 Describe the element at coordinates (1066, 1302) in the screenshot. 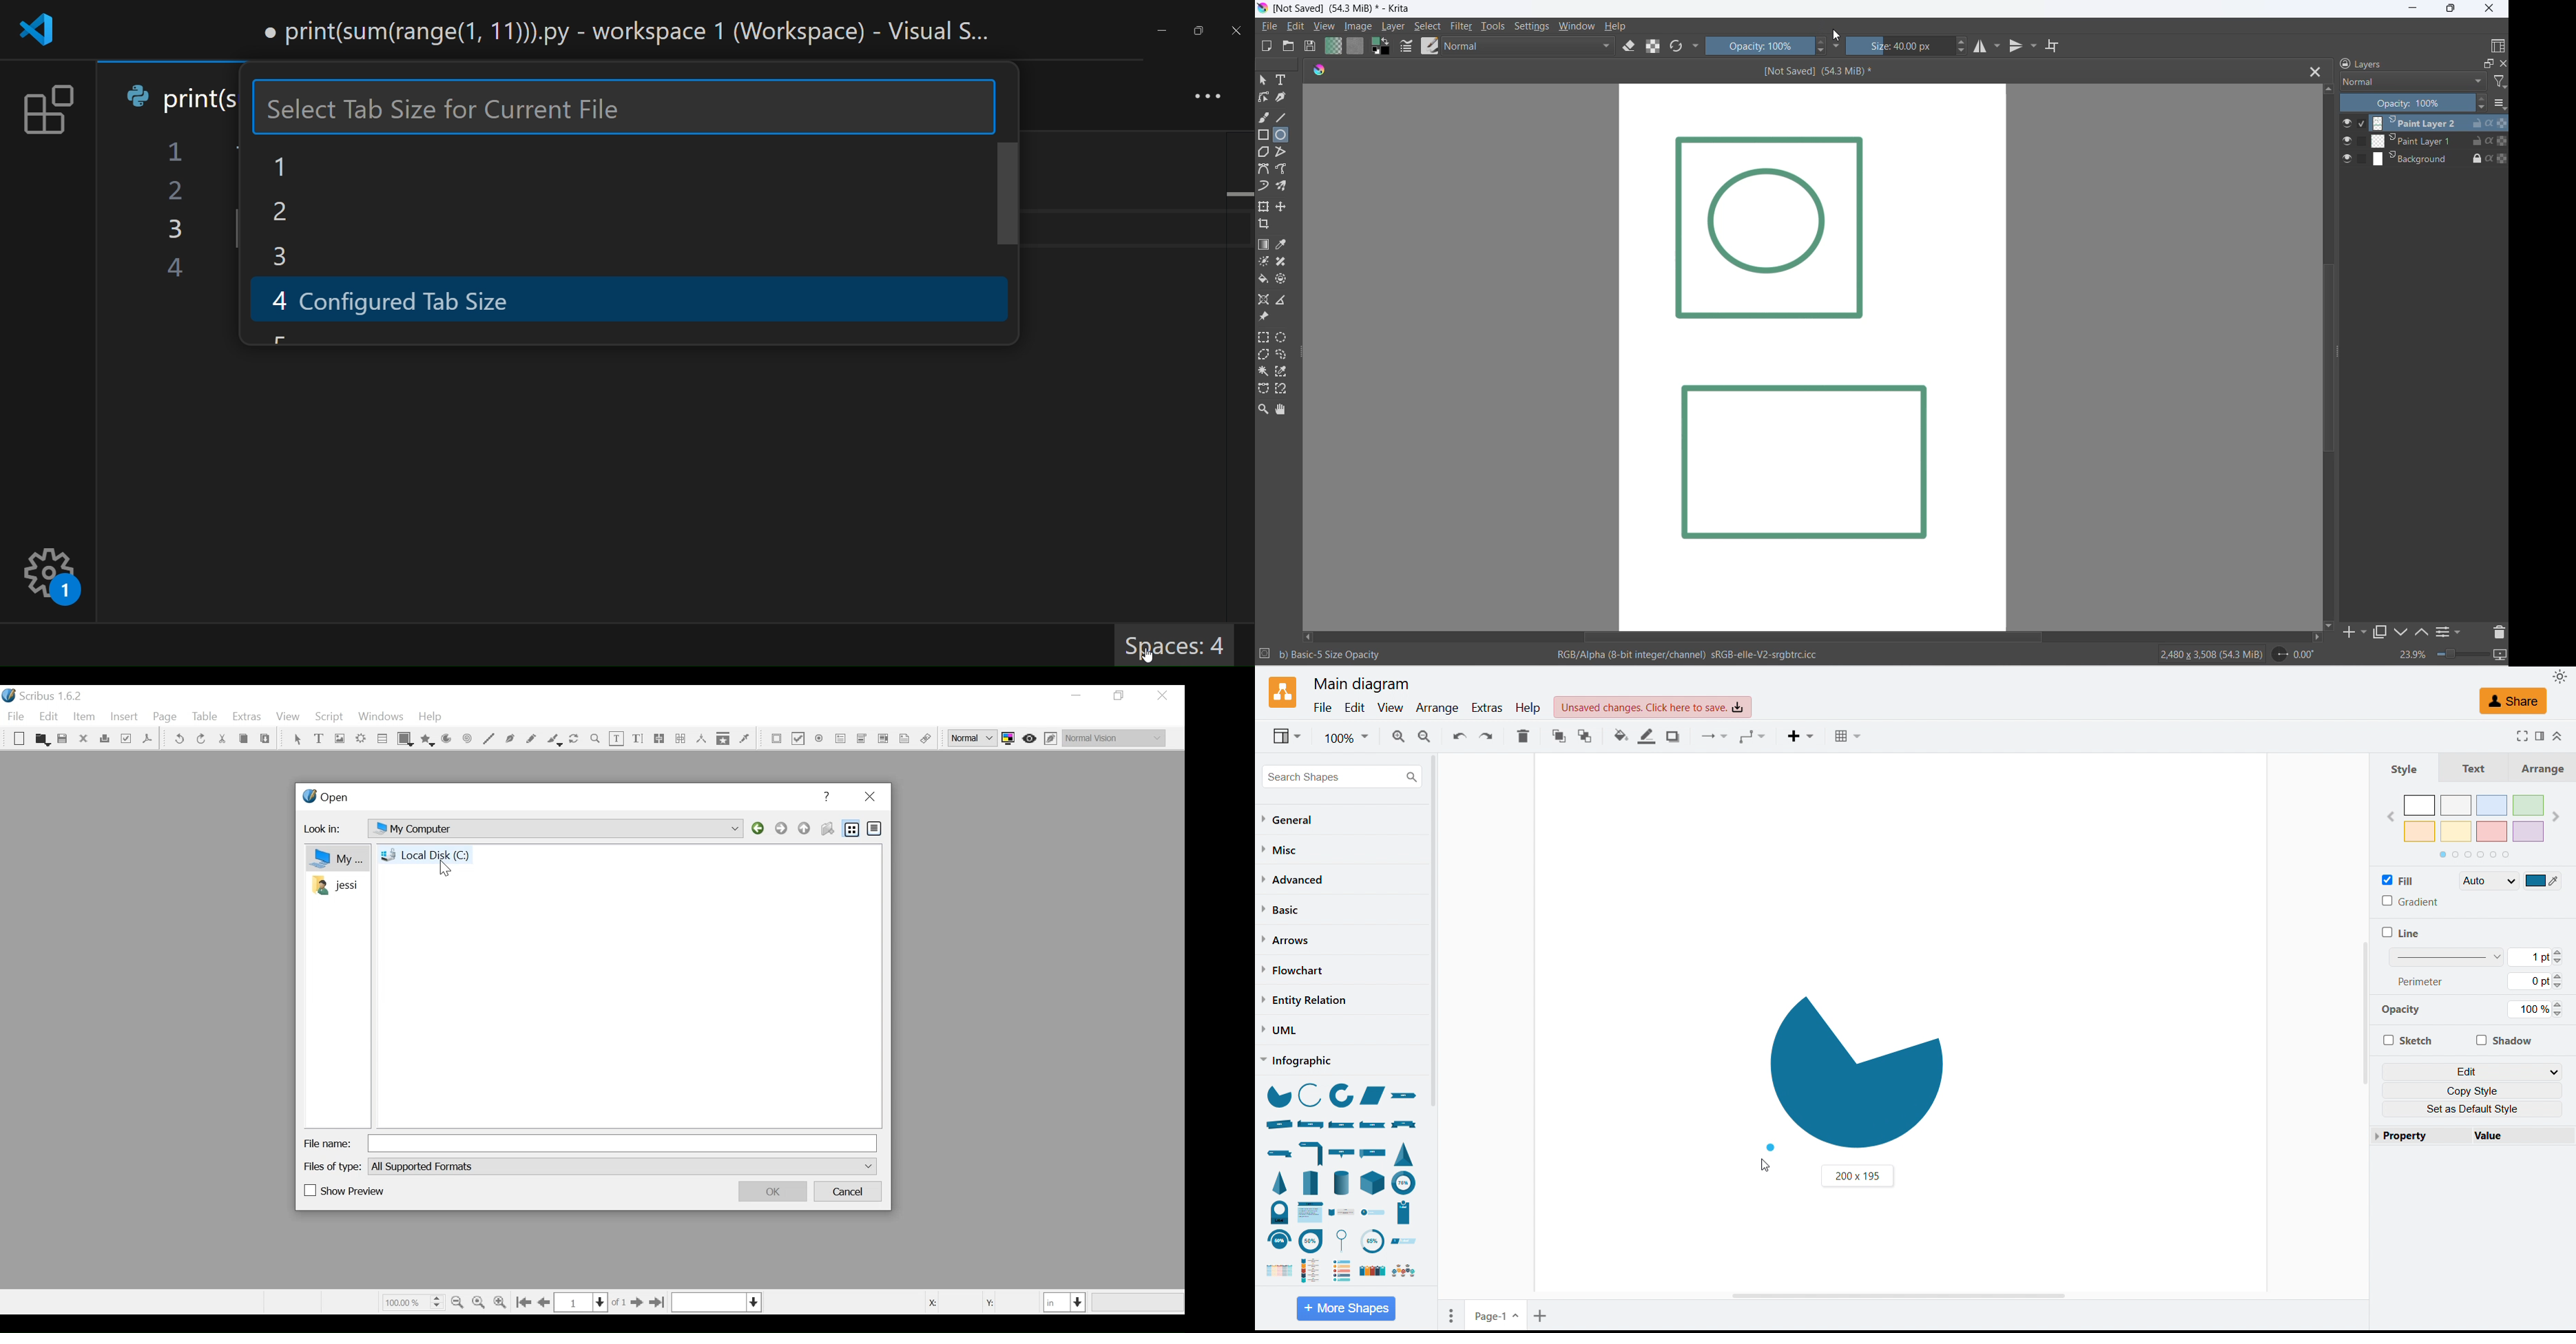

I see `Select the current unit` at that location.